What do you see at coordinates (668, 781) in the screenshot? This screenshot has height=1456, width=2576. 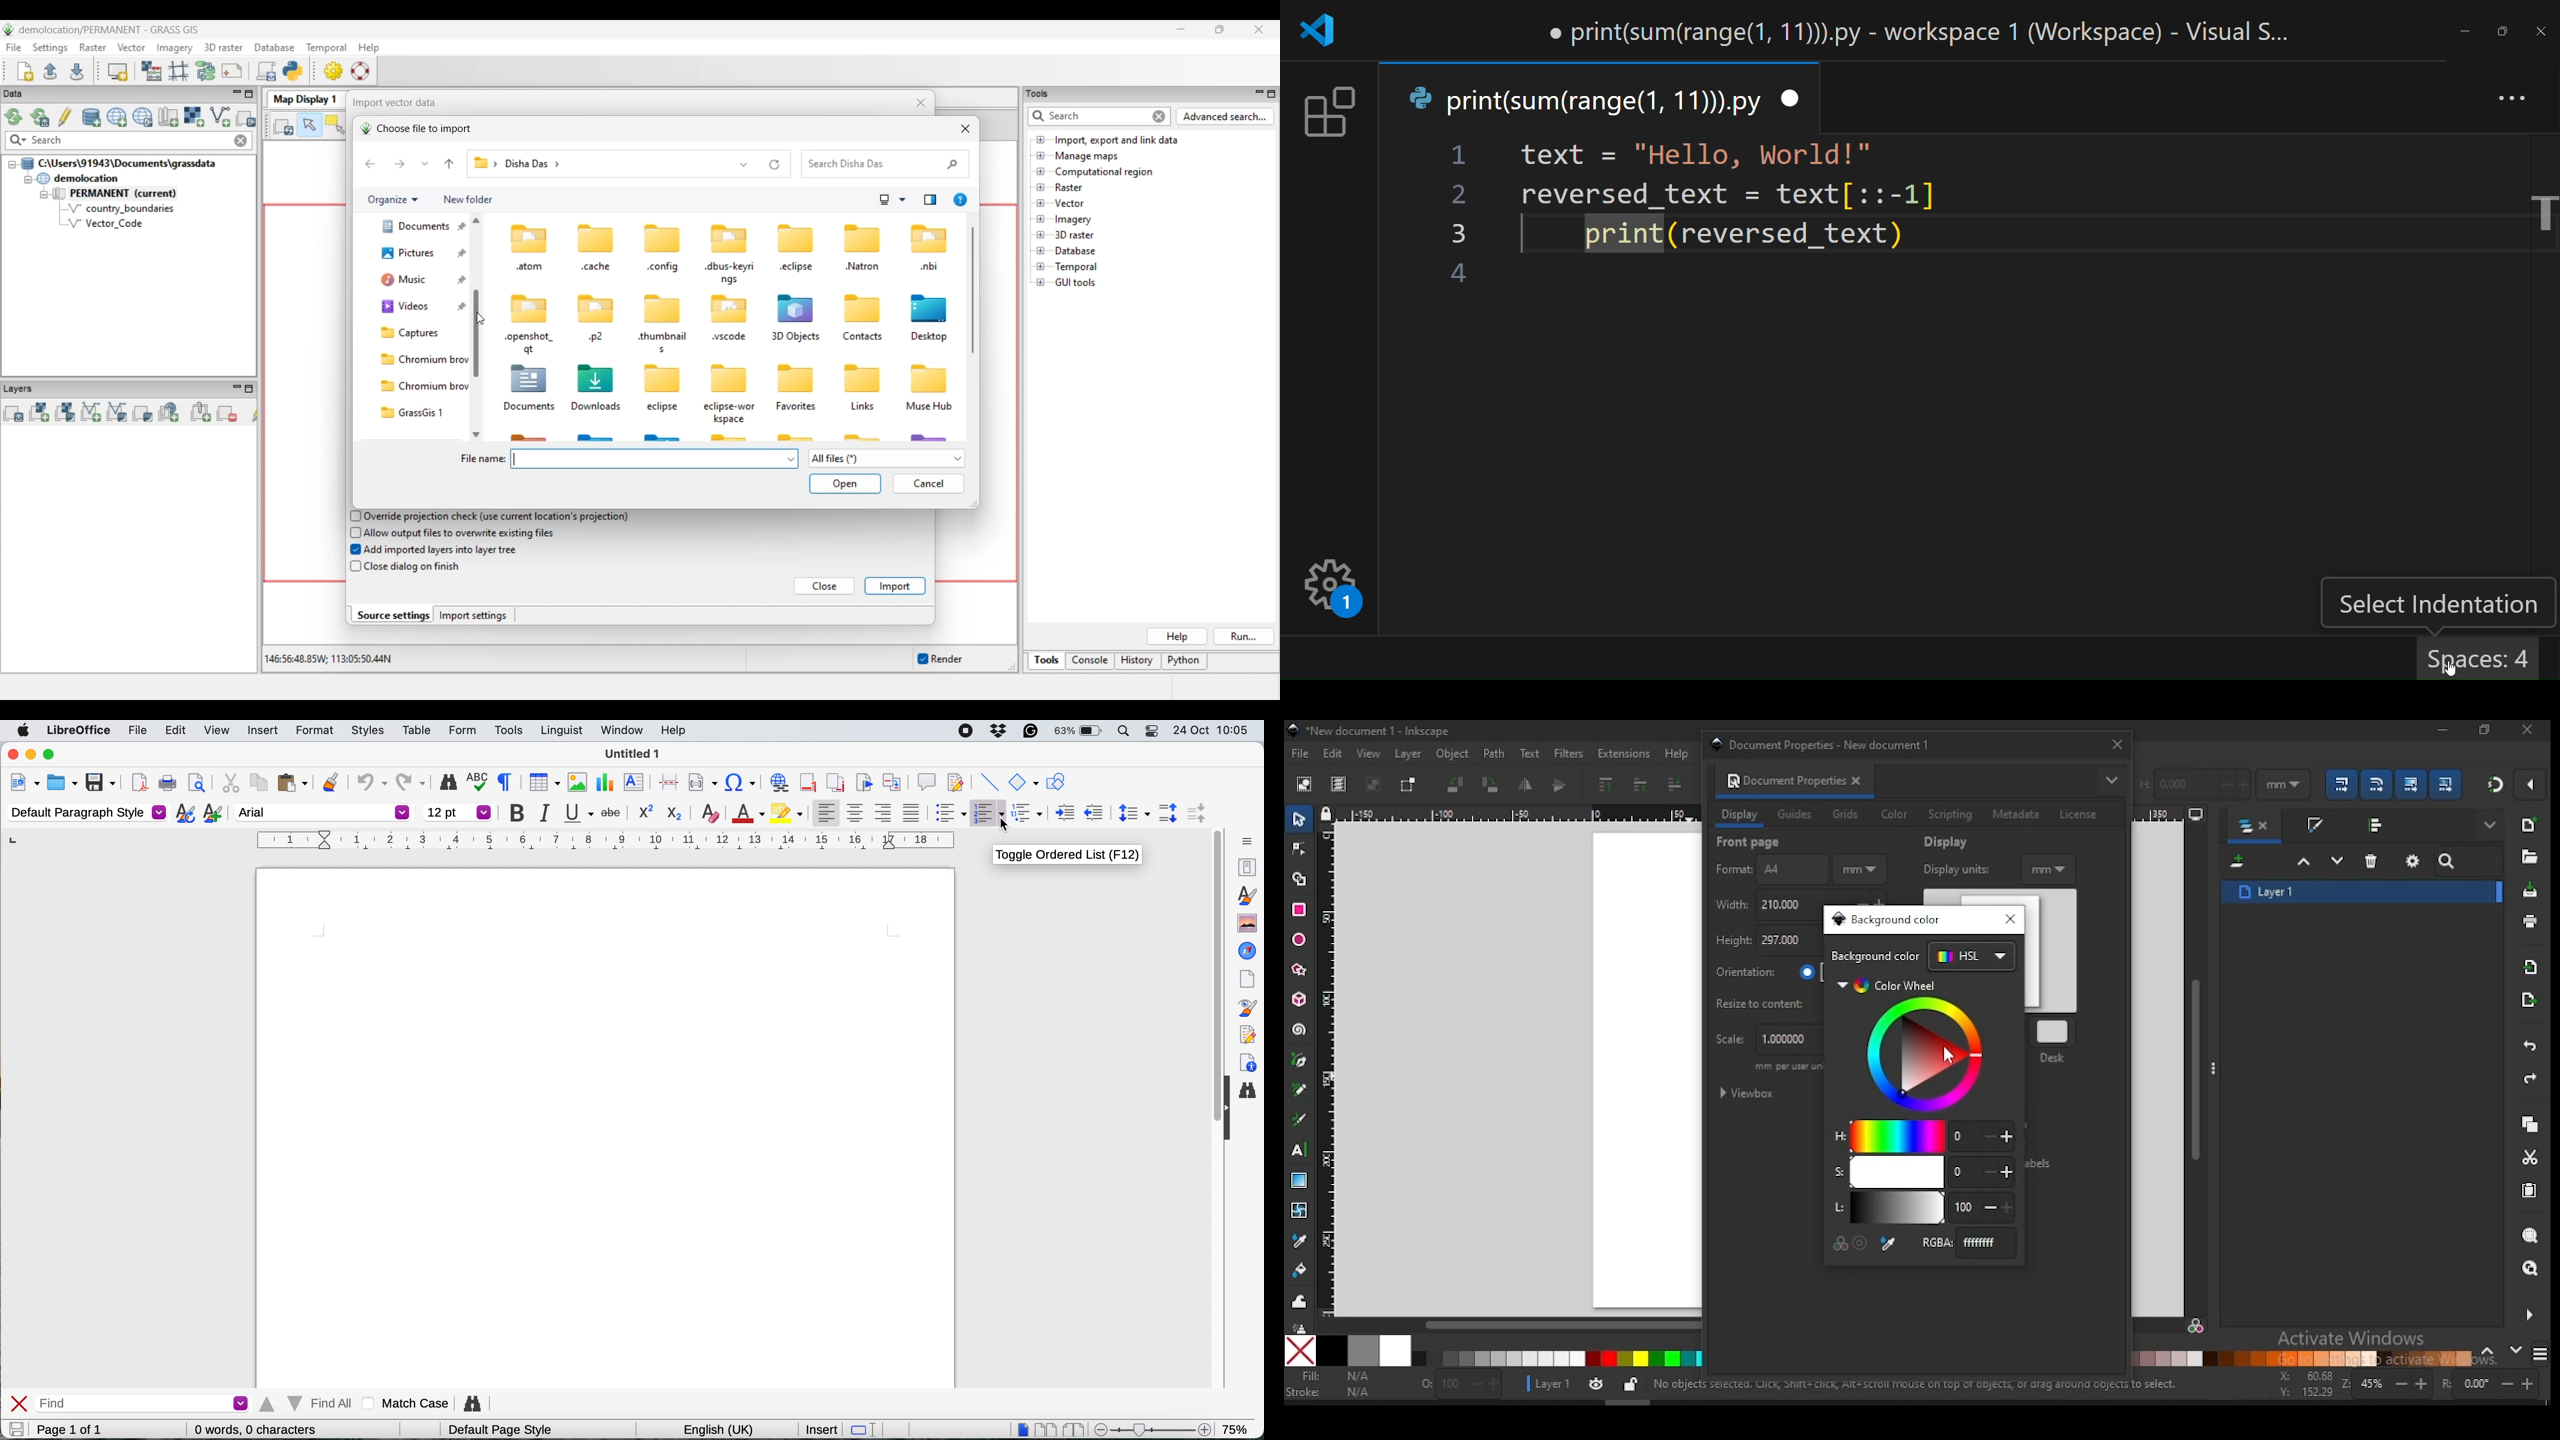 I see `insert page break` at bounding box center [668, 781].